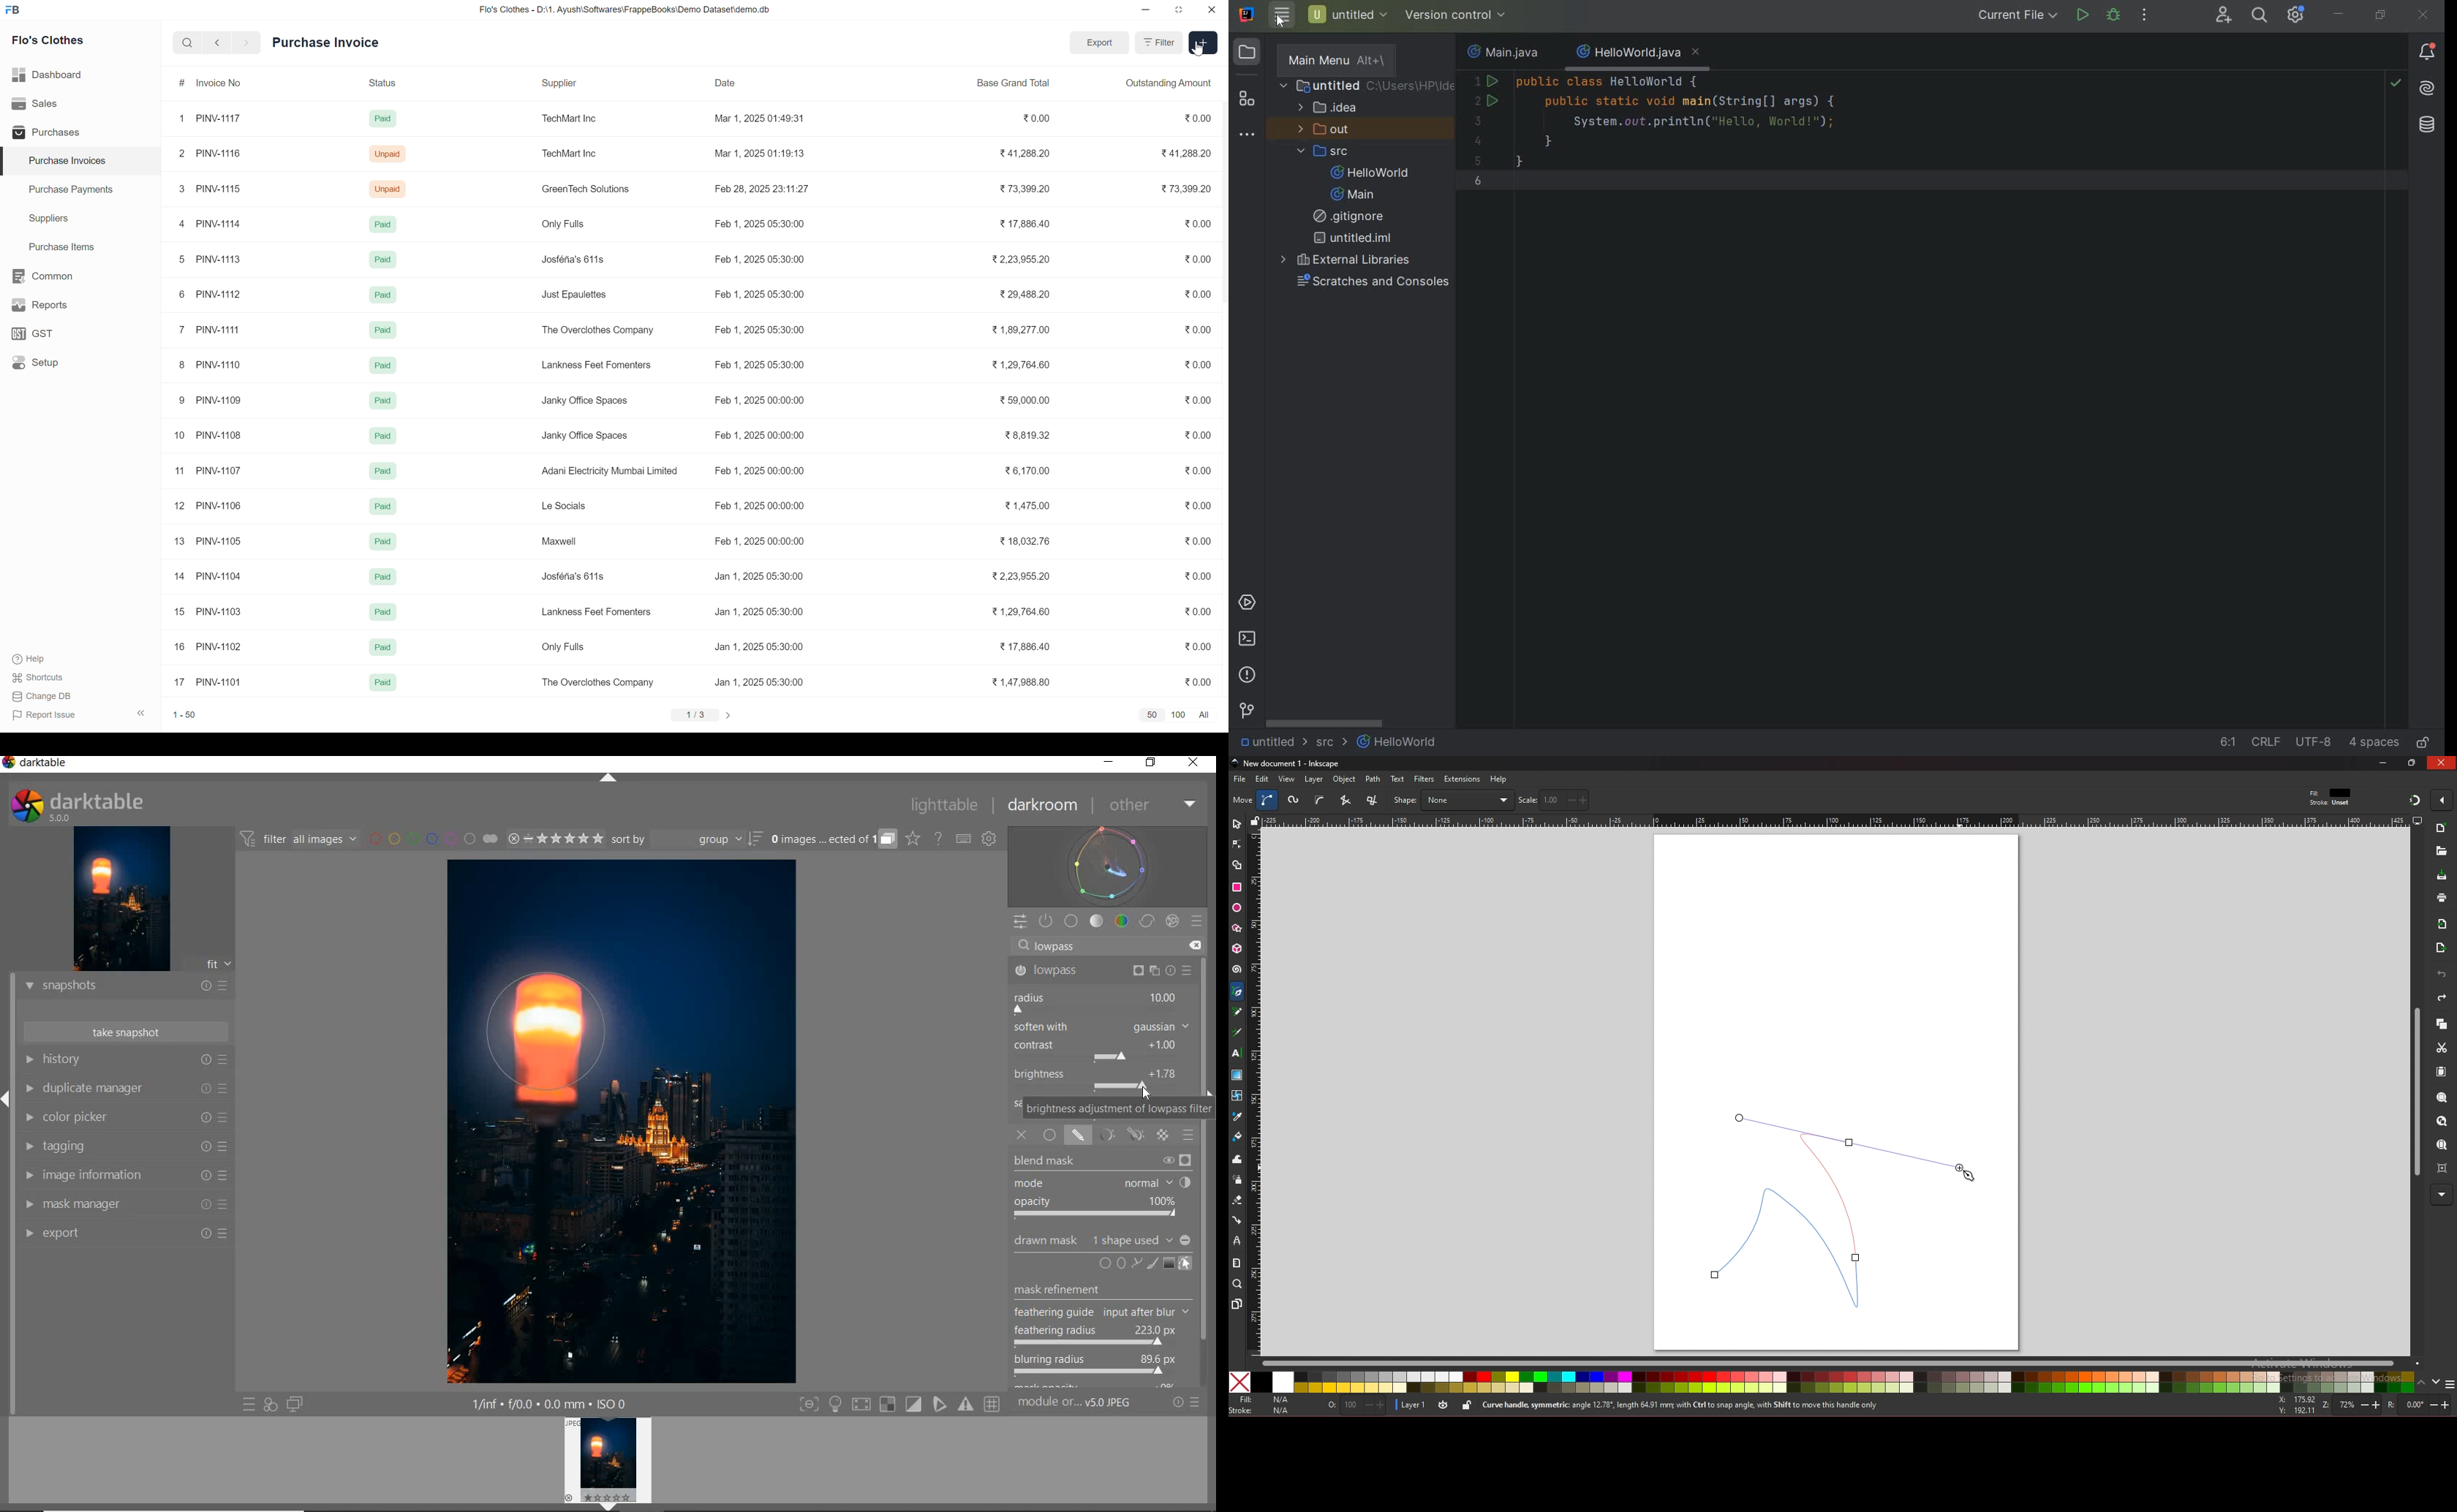 The image size is (2464, 1512). I want to click on Josféna's 611s, so click(574, 260).